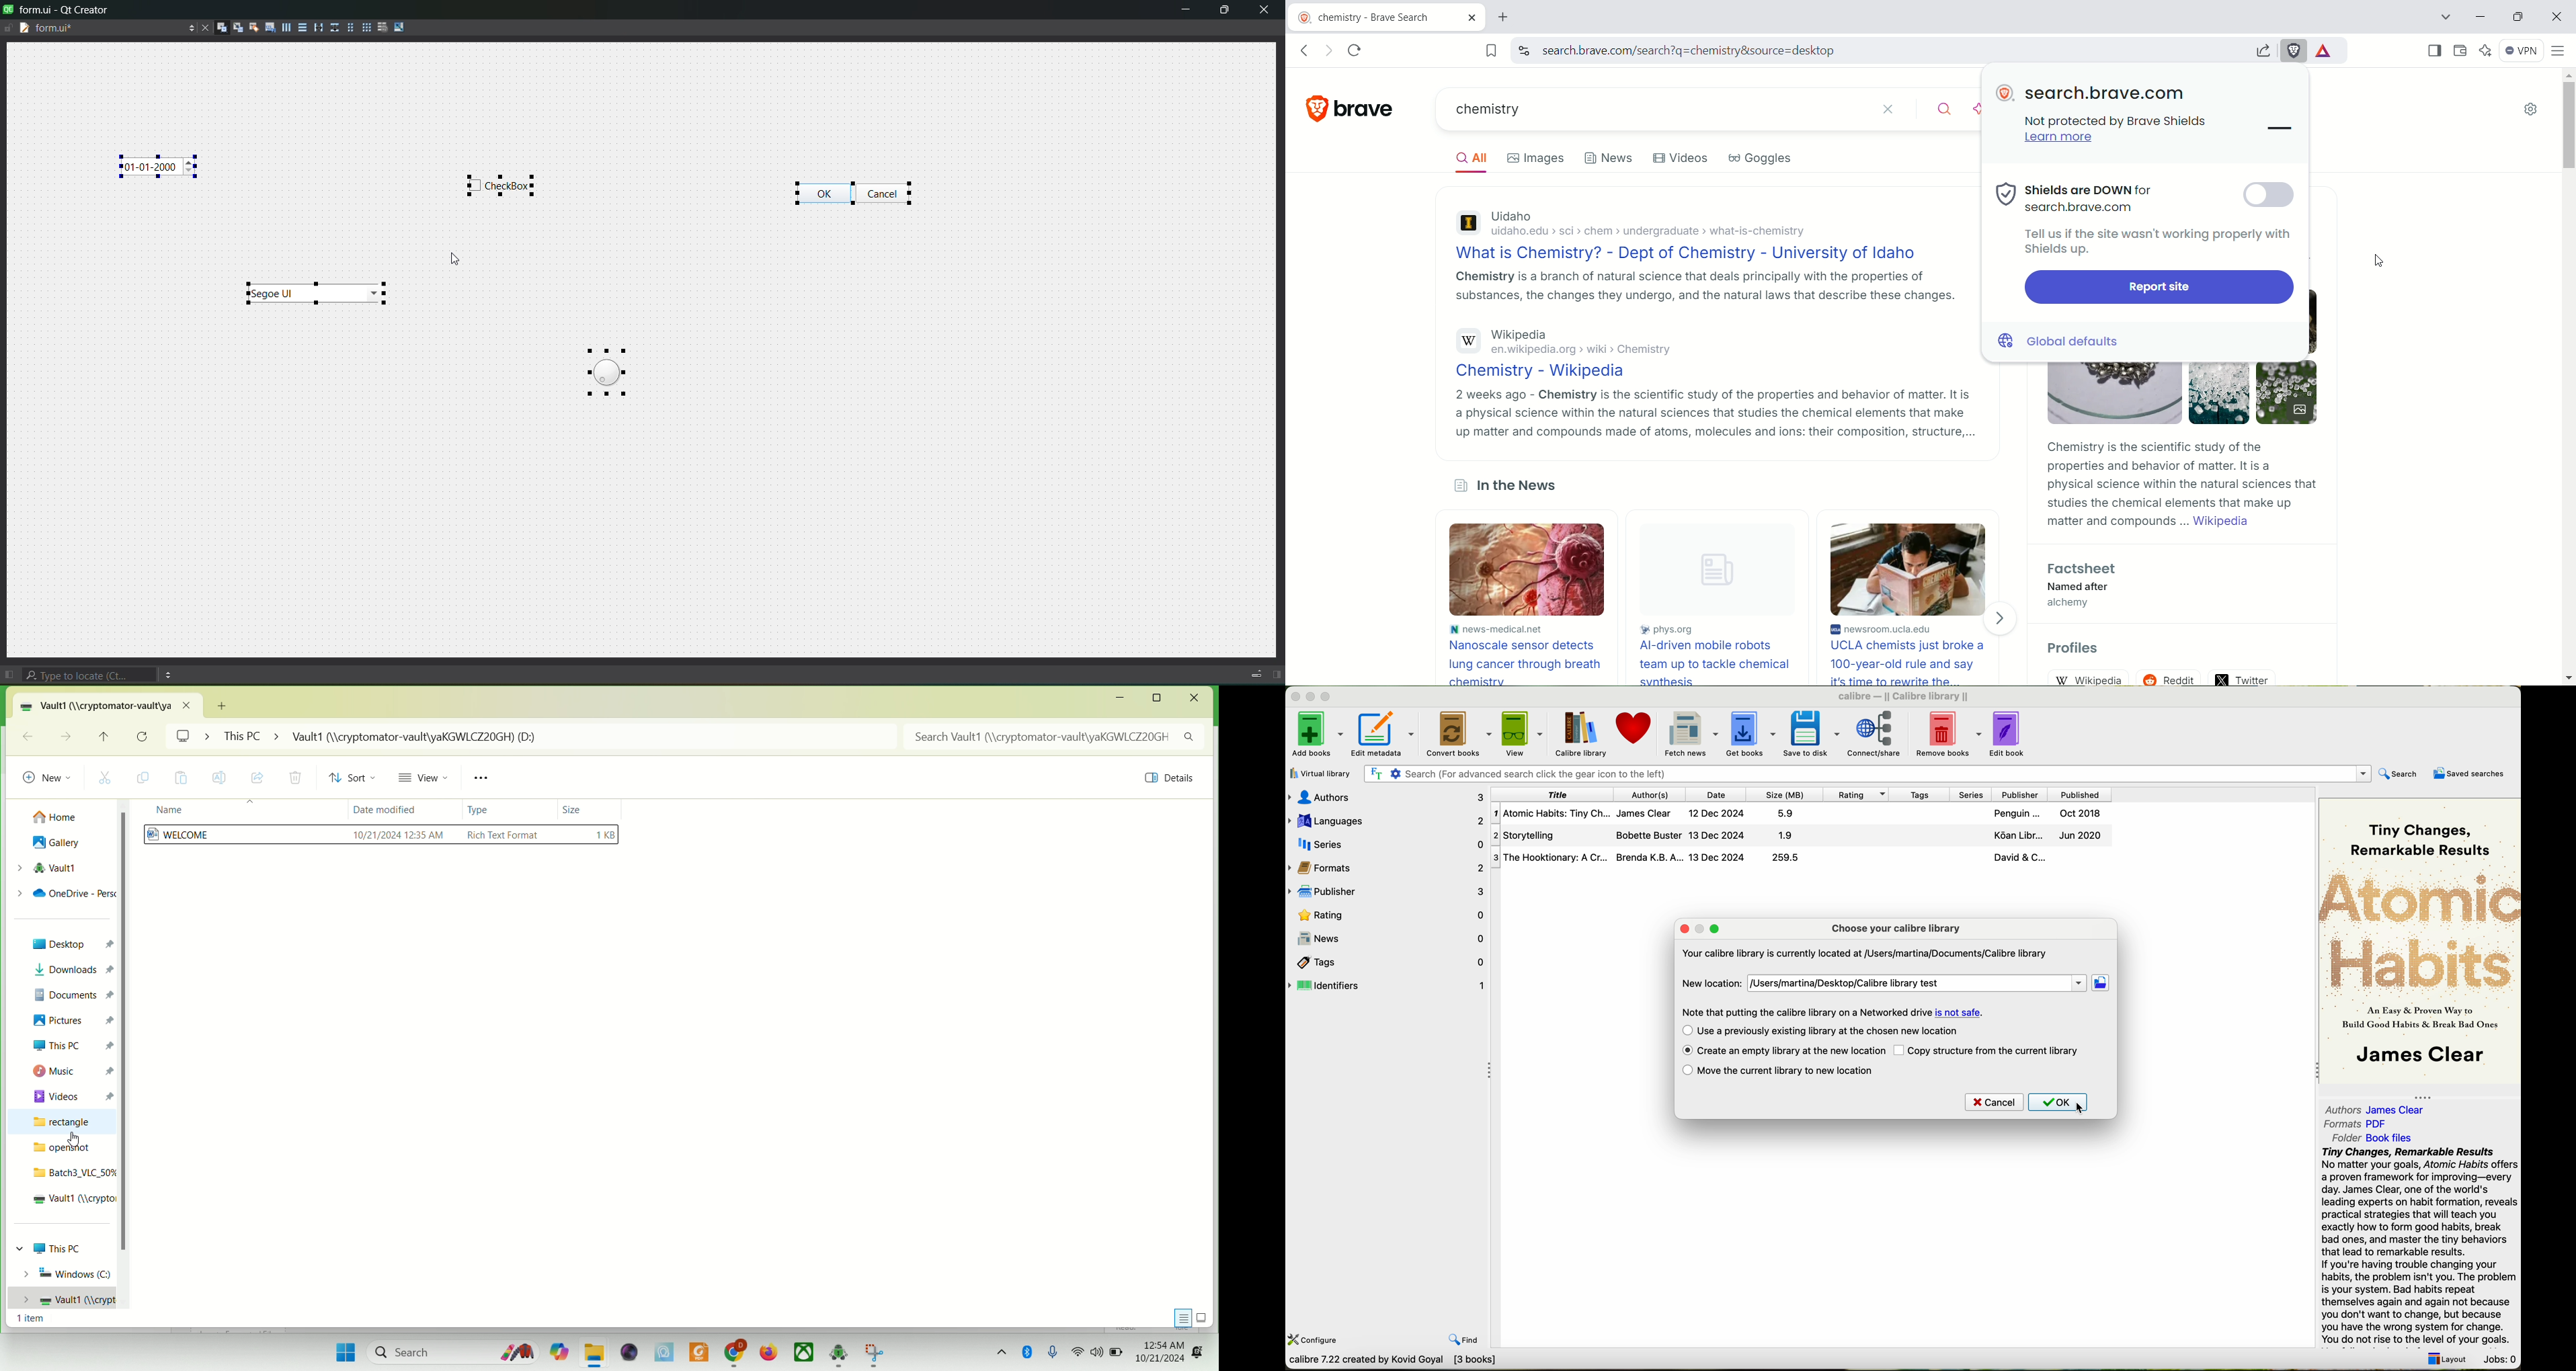 This screenshot has width=2576, height=1372. Describe the element at coordinates (220, 27) in the screenshot. I see `edit widgets` at that location.